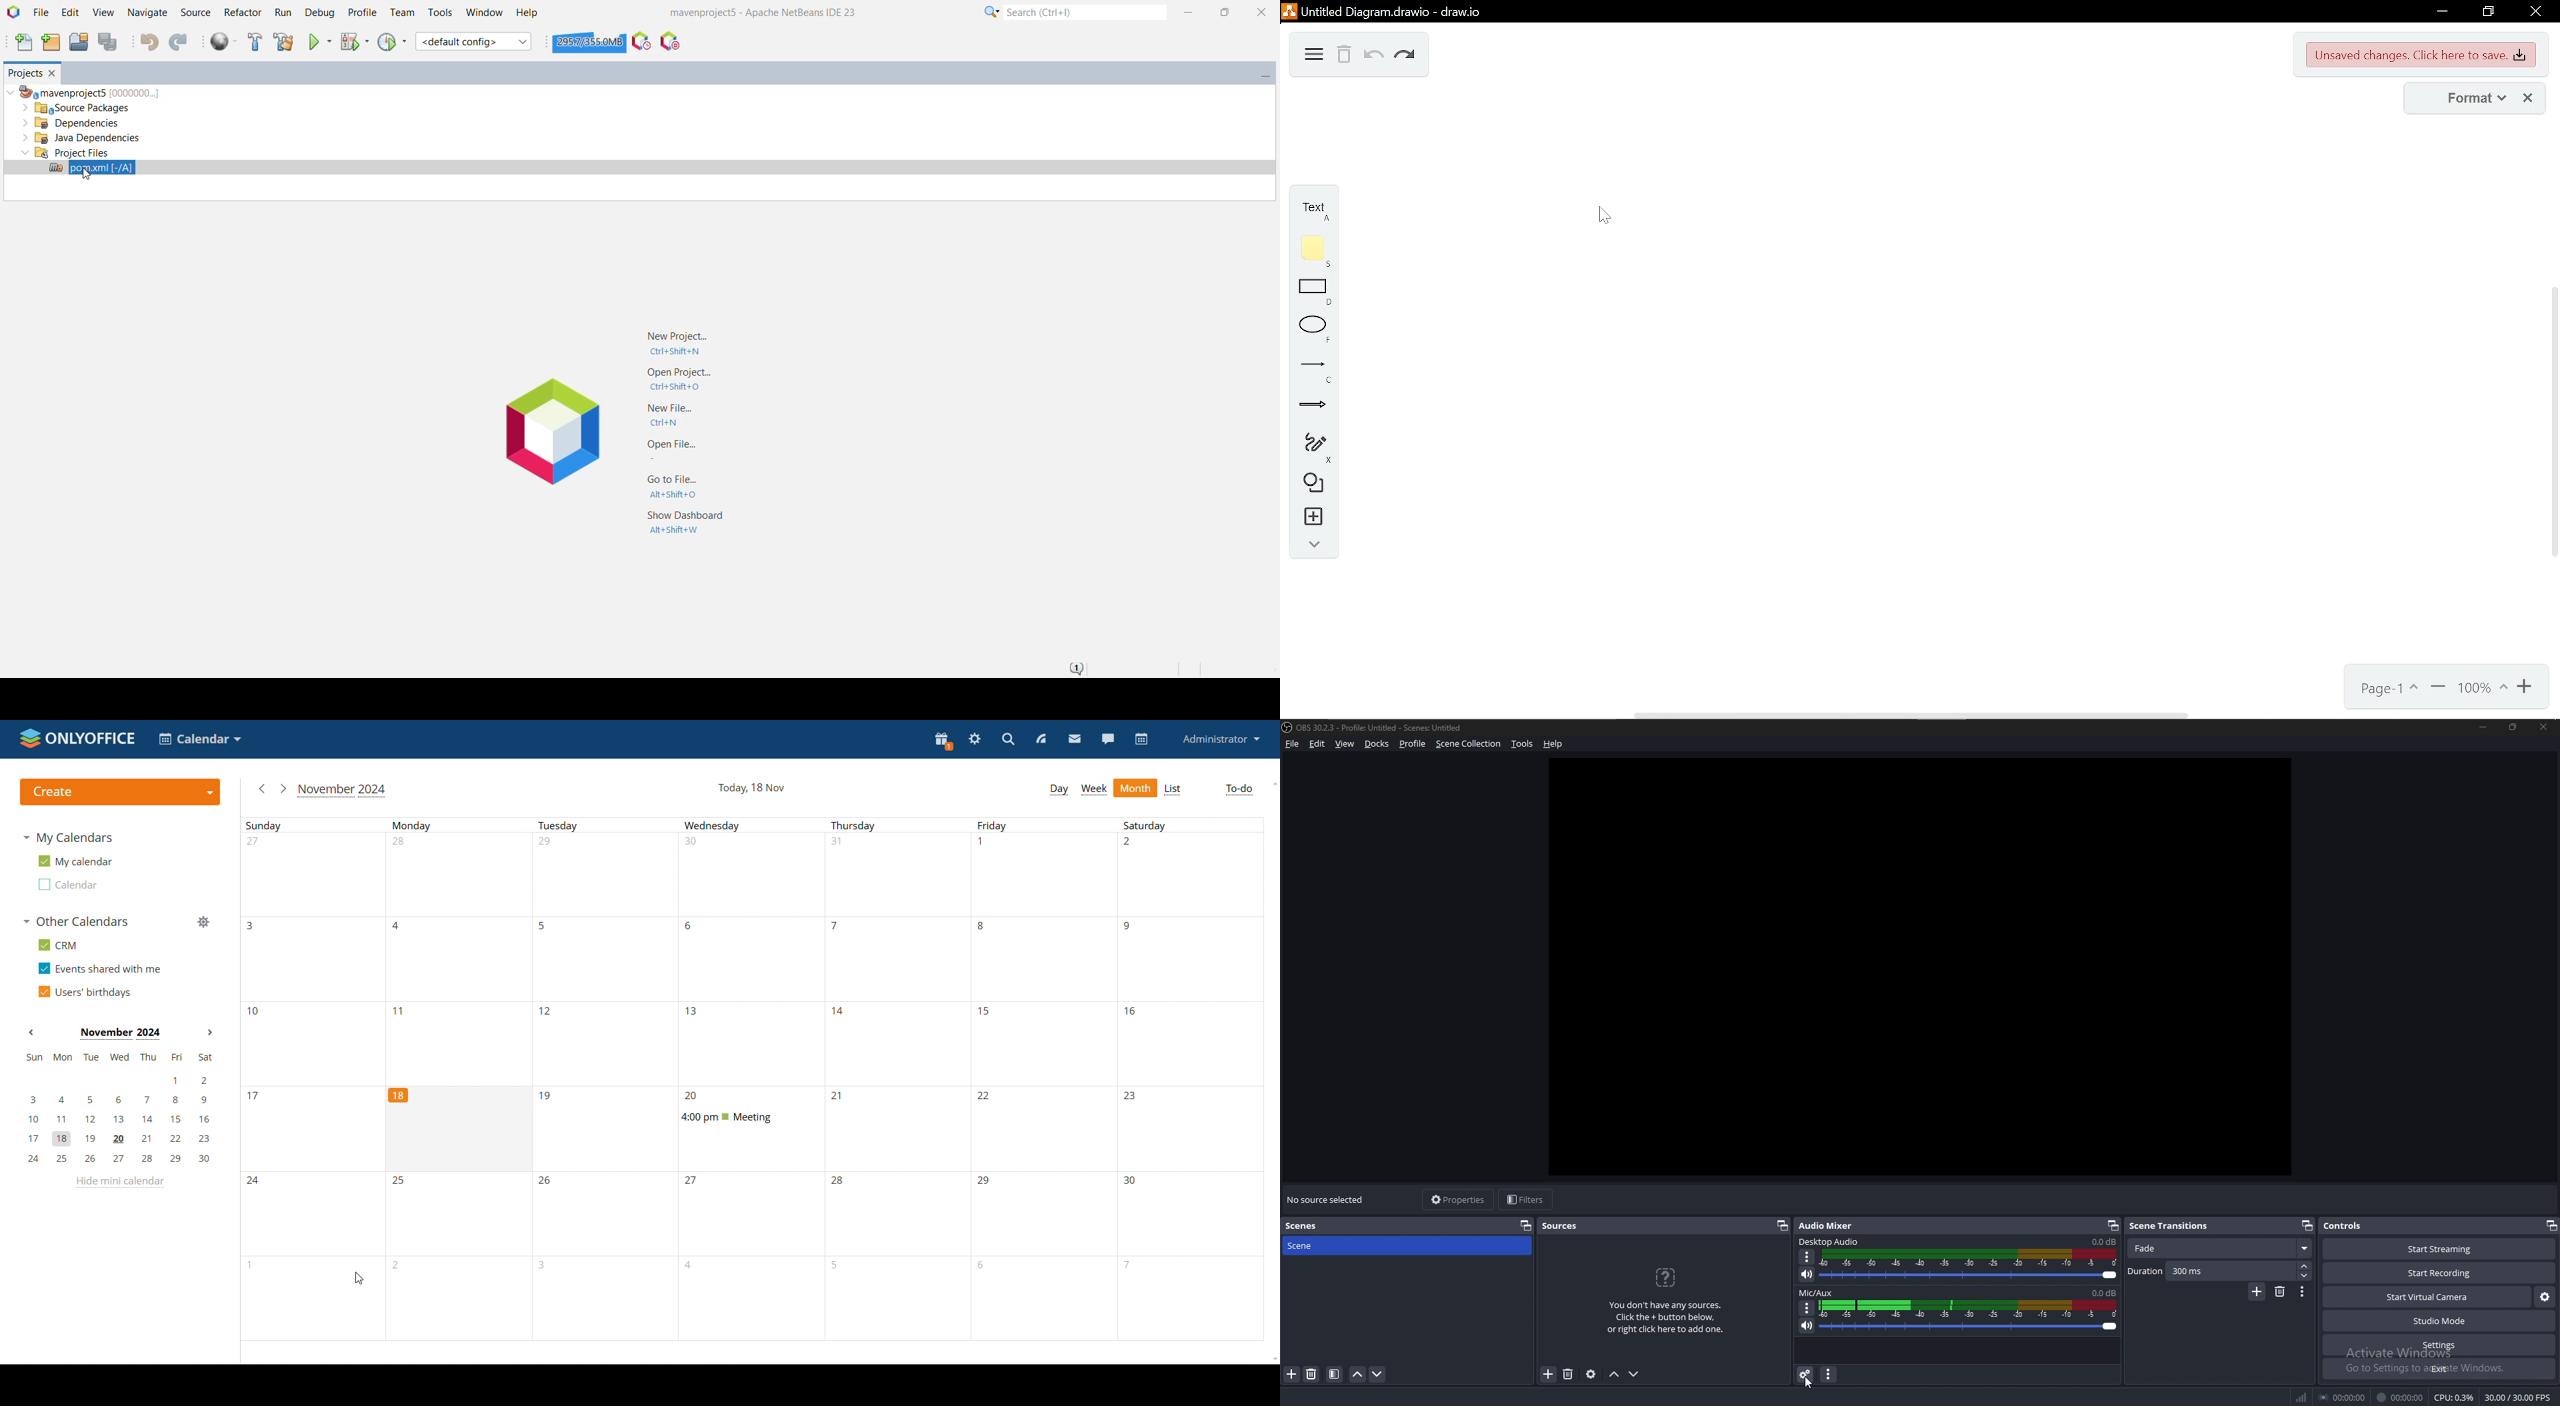 The image size is (2576, 1428). I want to click on Application Logo, so click(553, 435).